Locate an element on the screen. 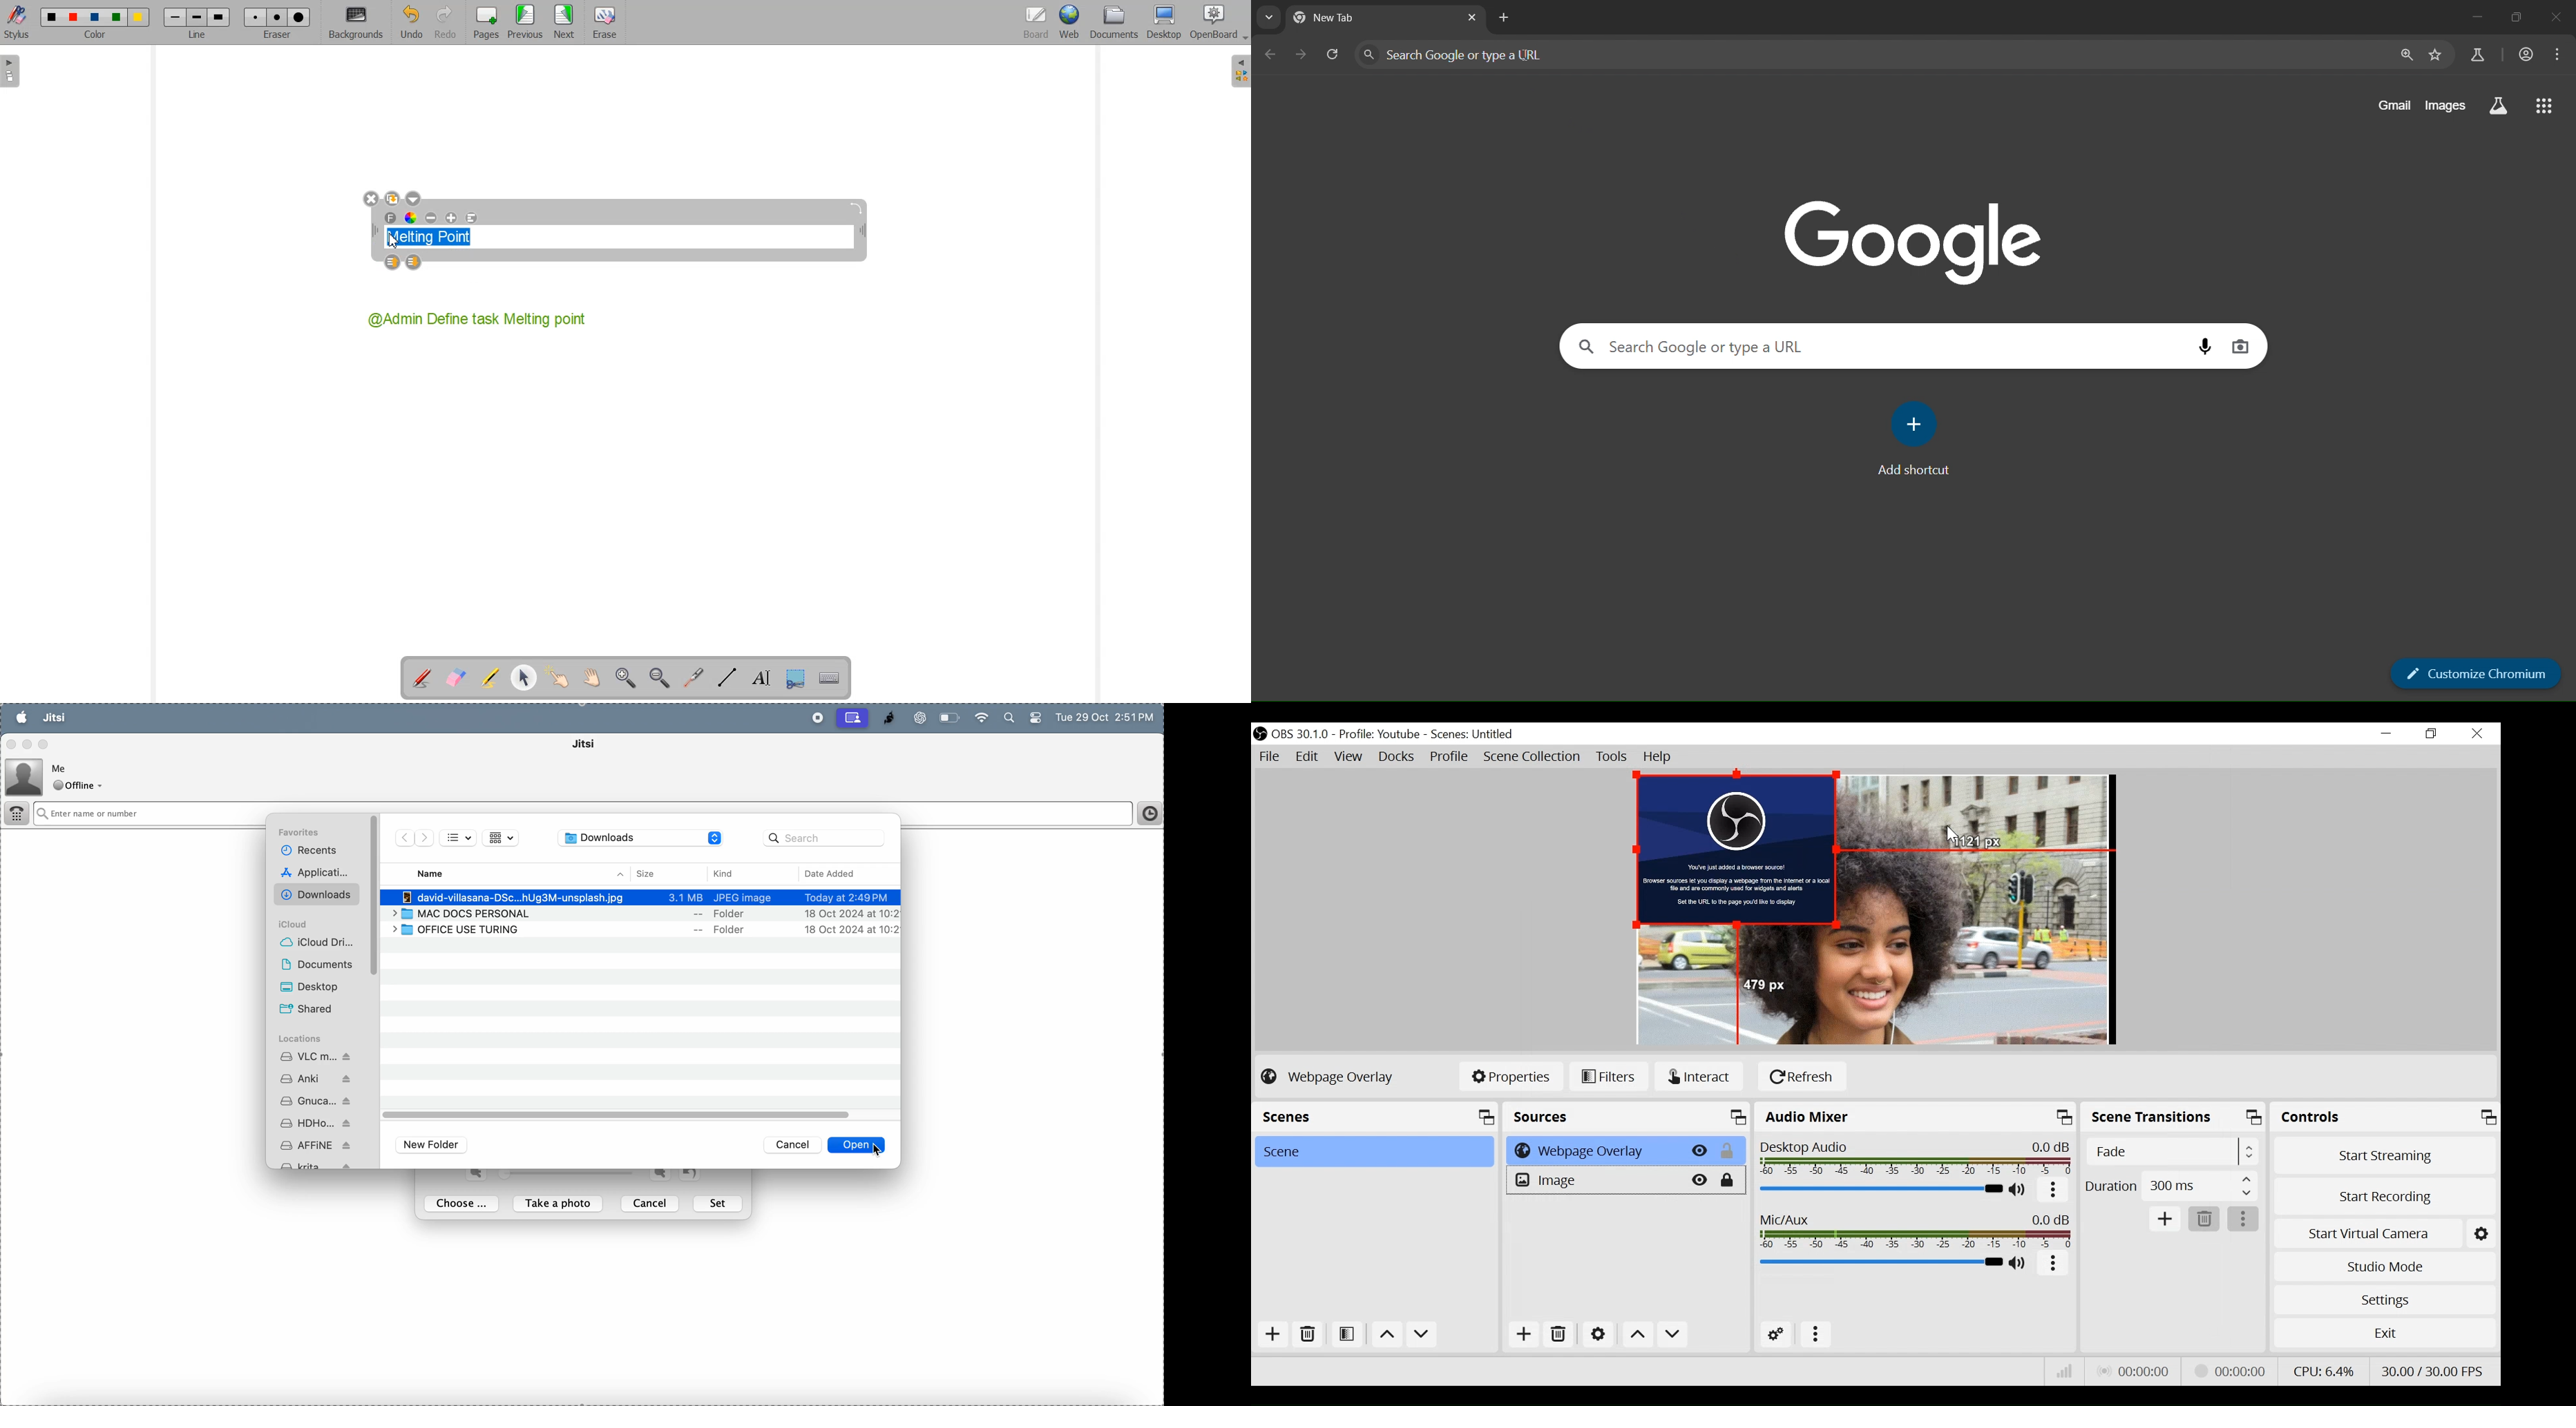  new tab is located at coordinates (1470, 19).